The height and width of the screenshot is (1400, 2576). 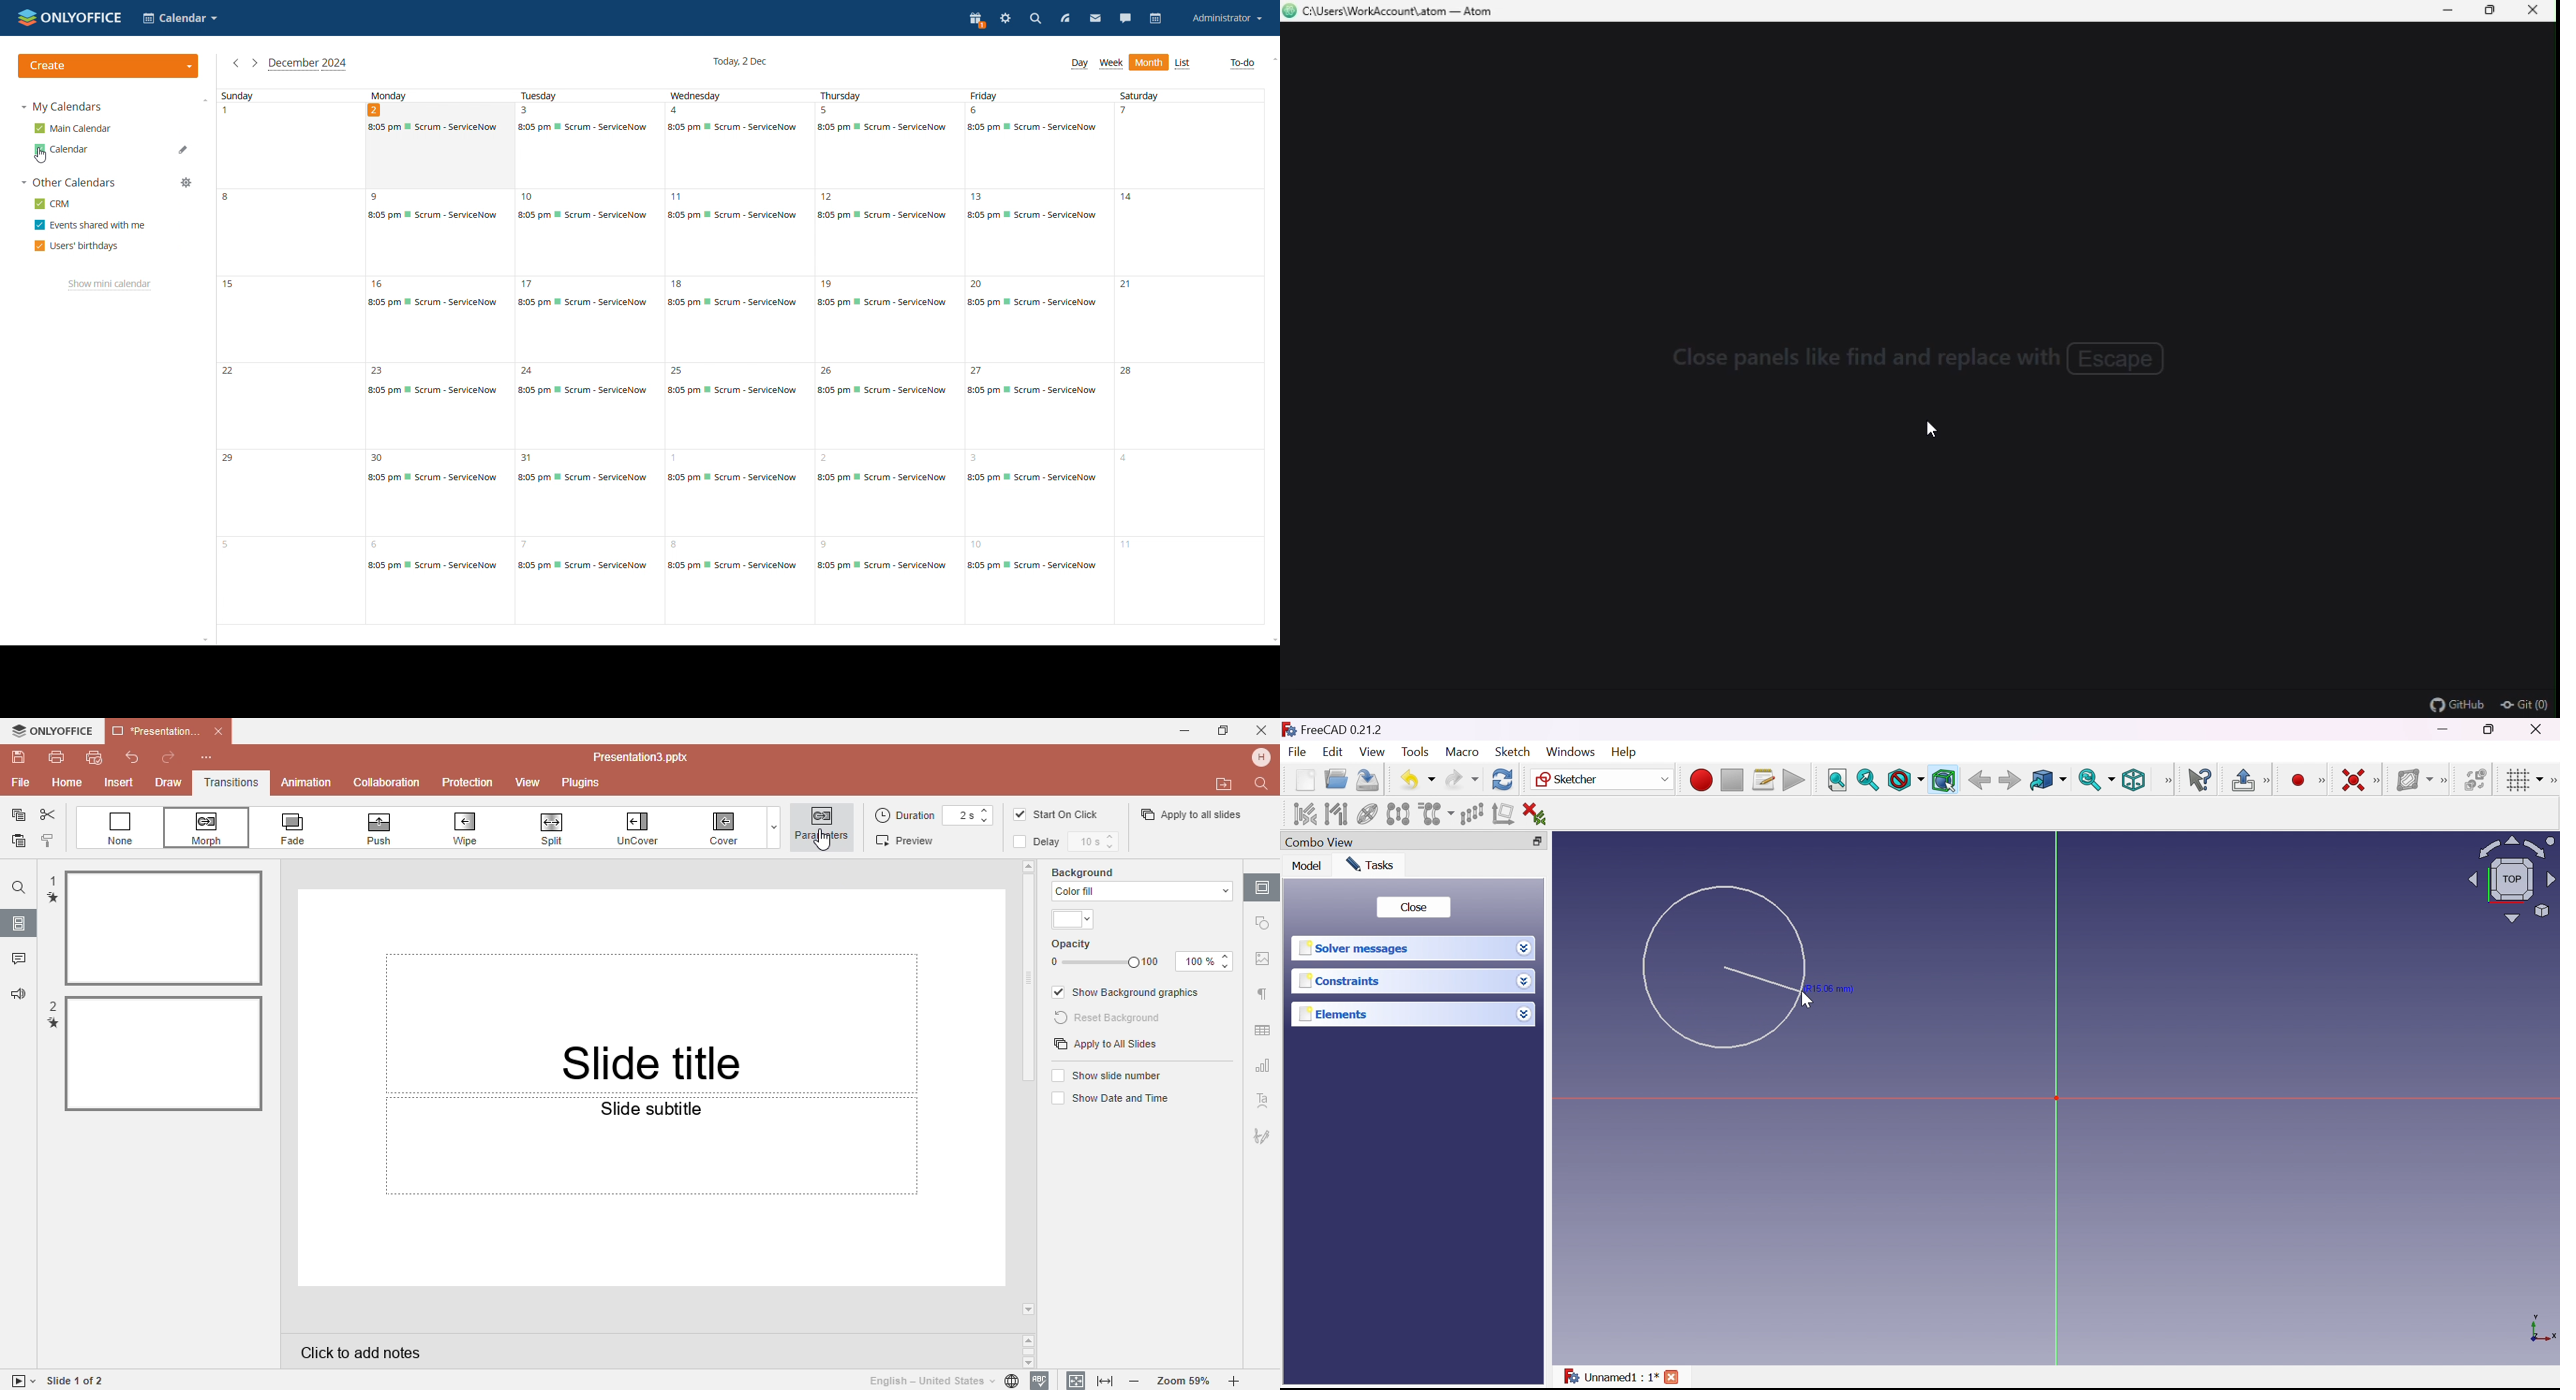 What do you see at coordinates (1261, 1133) in the screenshot?
I see `Signature setting` at bounding box center [1261, 1133].